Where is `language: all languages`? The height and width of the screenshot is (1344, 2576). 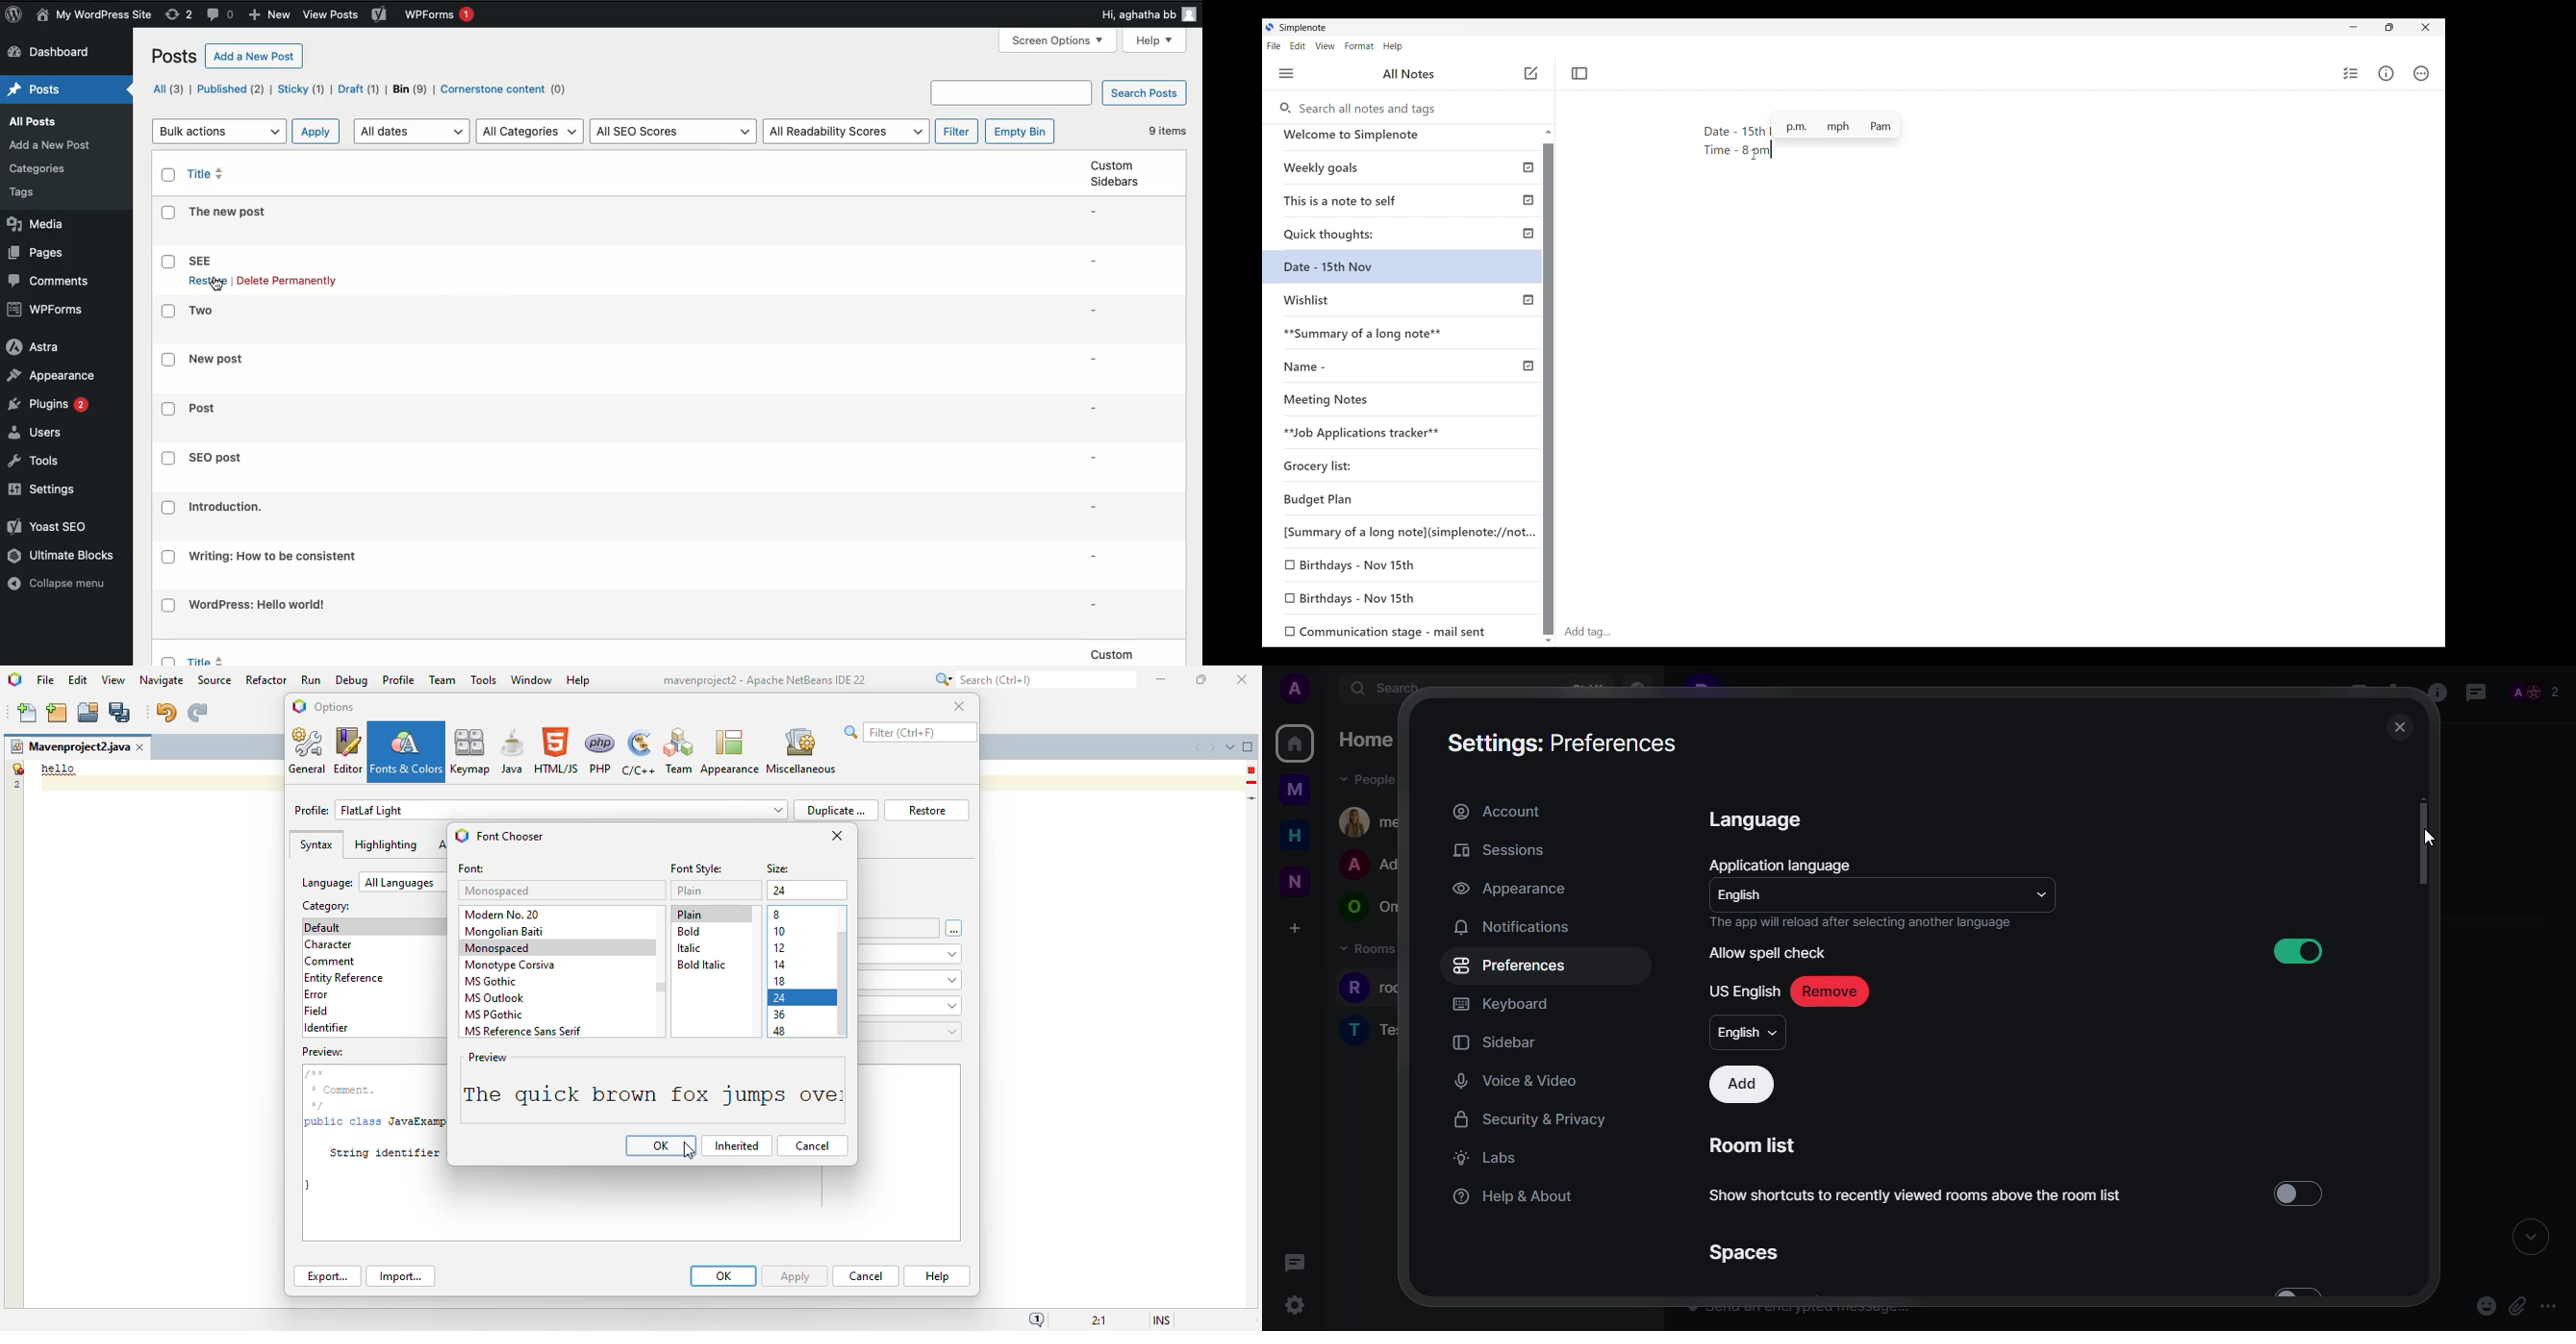 language: all languages is located at coordinates (374, 883).